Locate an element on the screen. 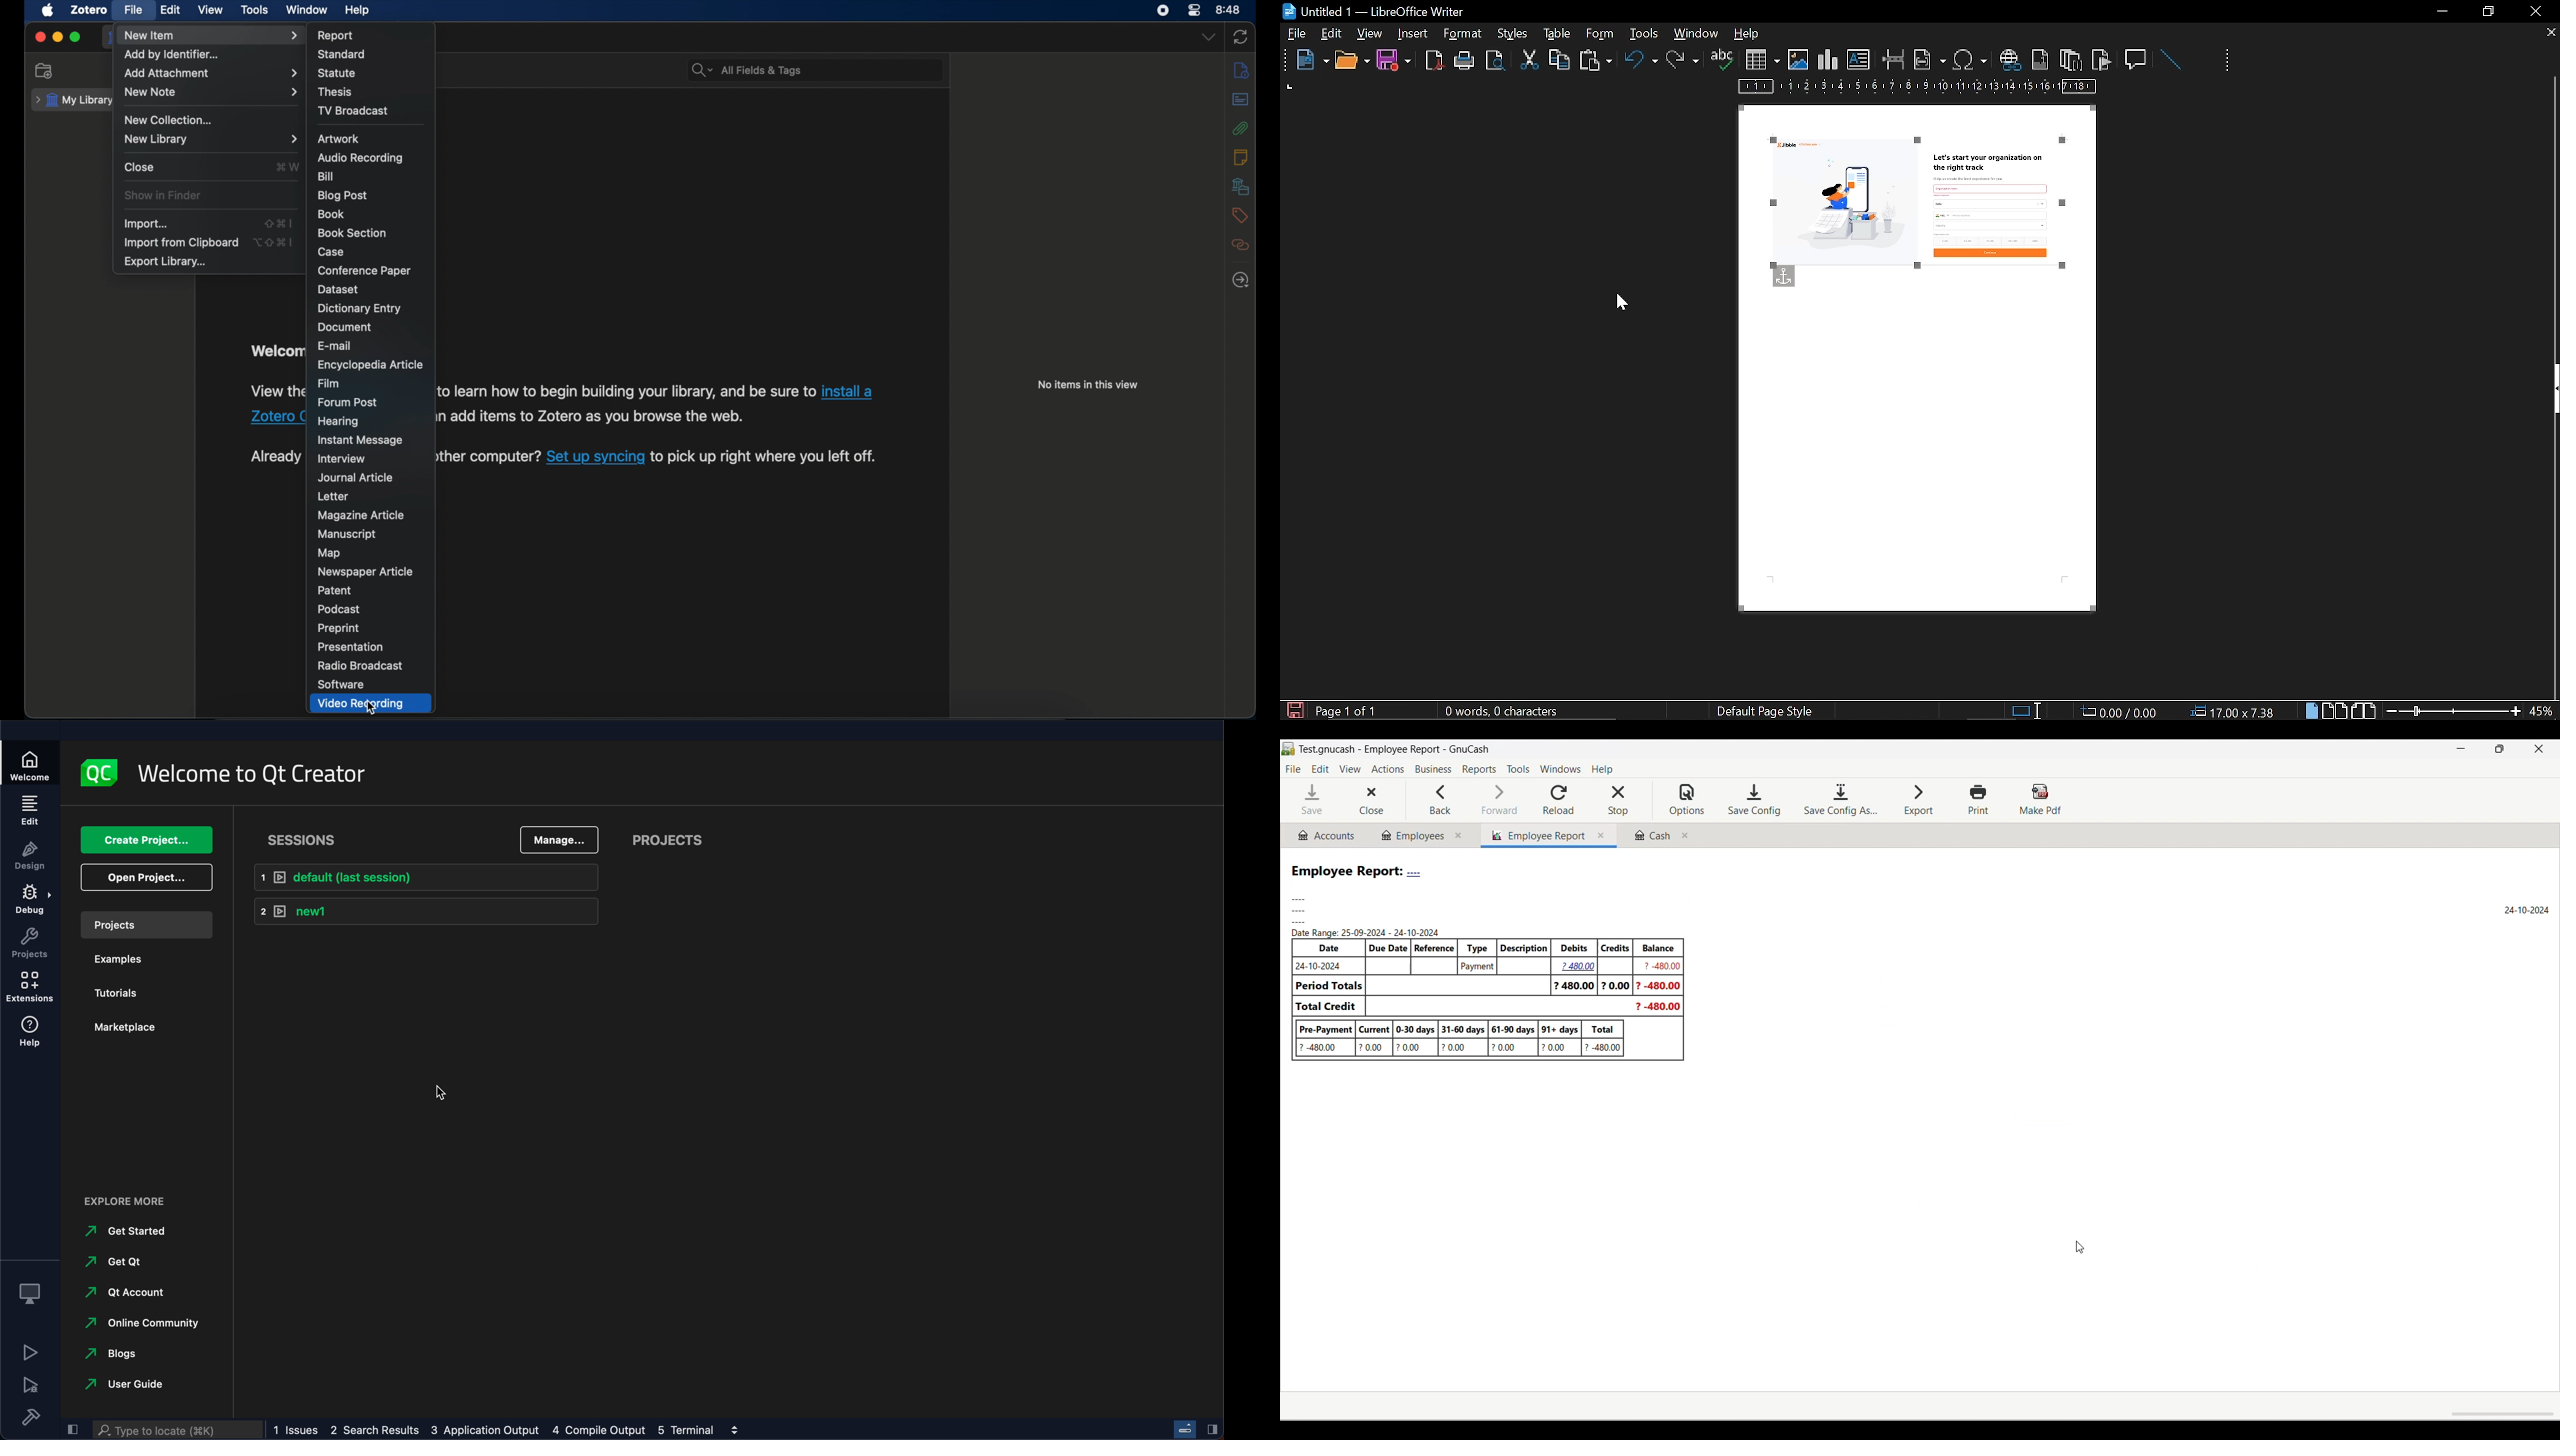 Image resolution: width=2576 pixels, height=1456 pixels. copy is located at coordinates (1559, 59).